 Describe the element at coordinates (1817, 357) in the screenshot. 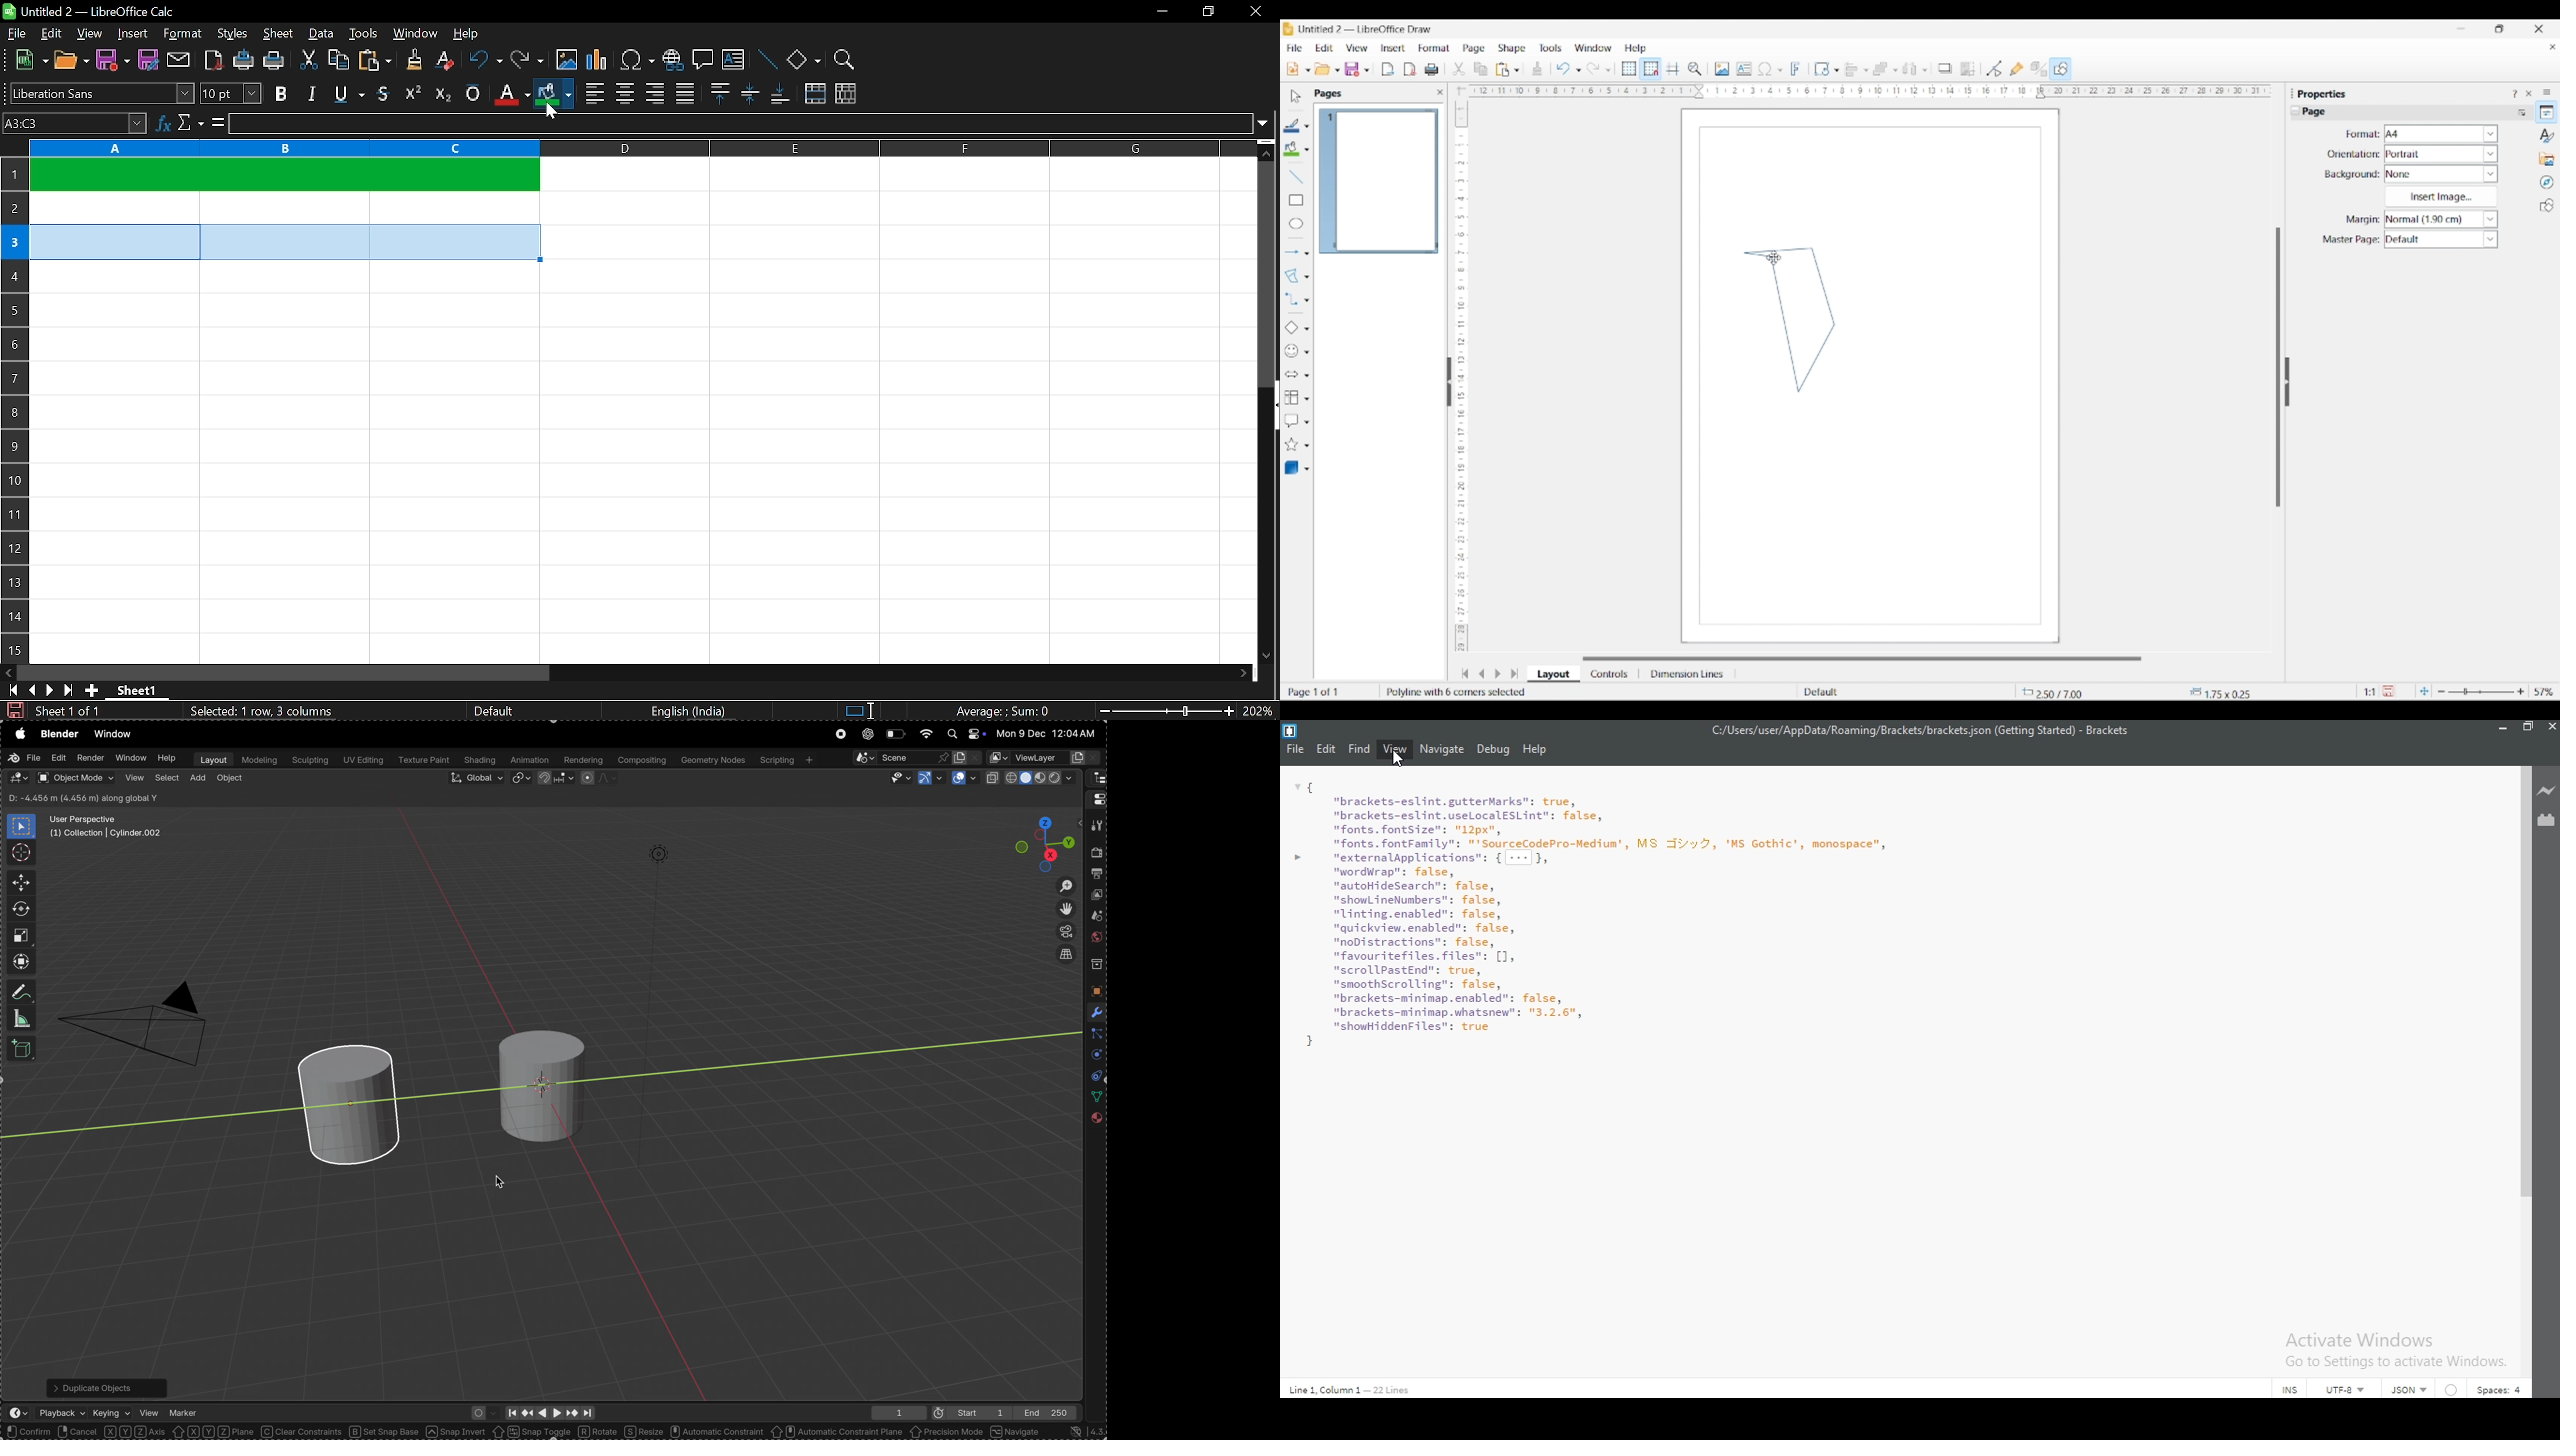

I see `Line 2` at that location.